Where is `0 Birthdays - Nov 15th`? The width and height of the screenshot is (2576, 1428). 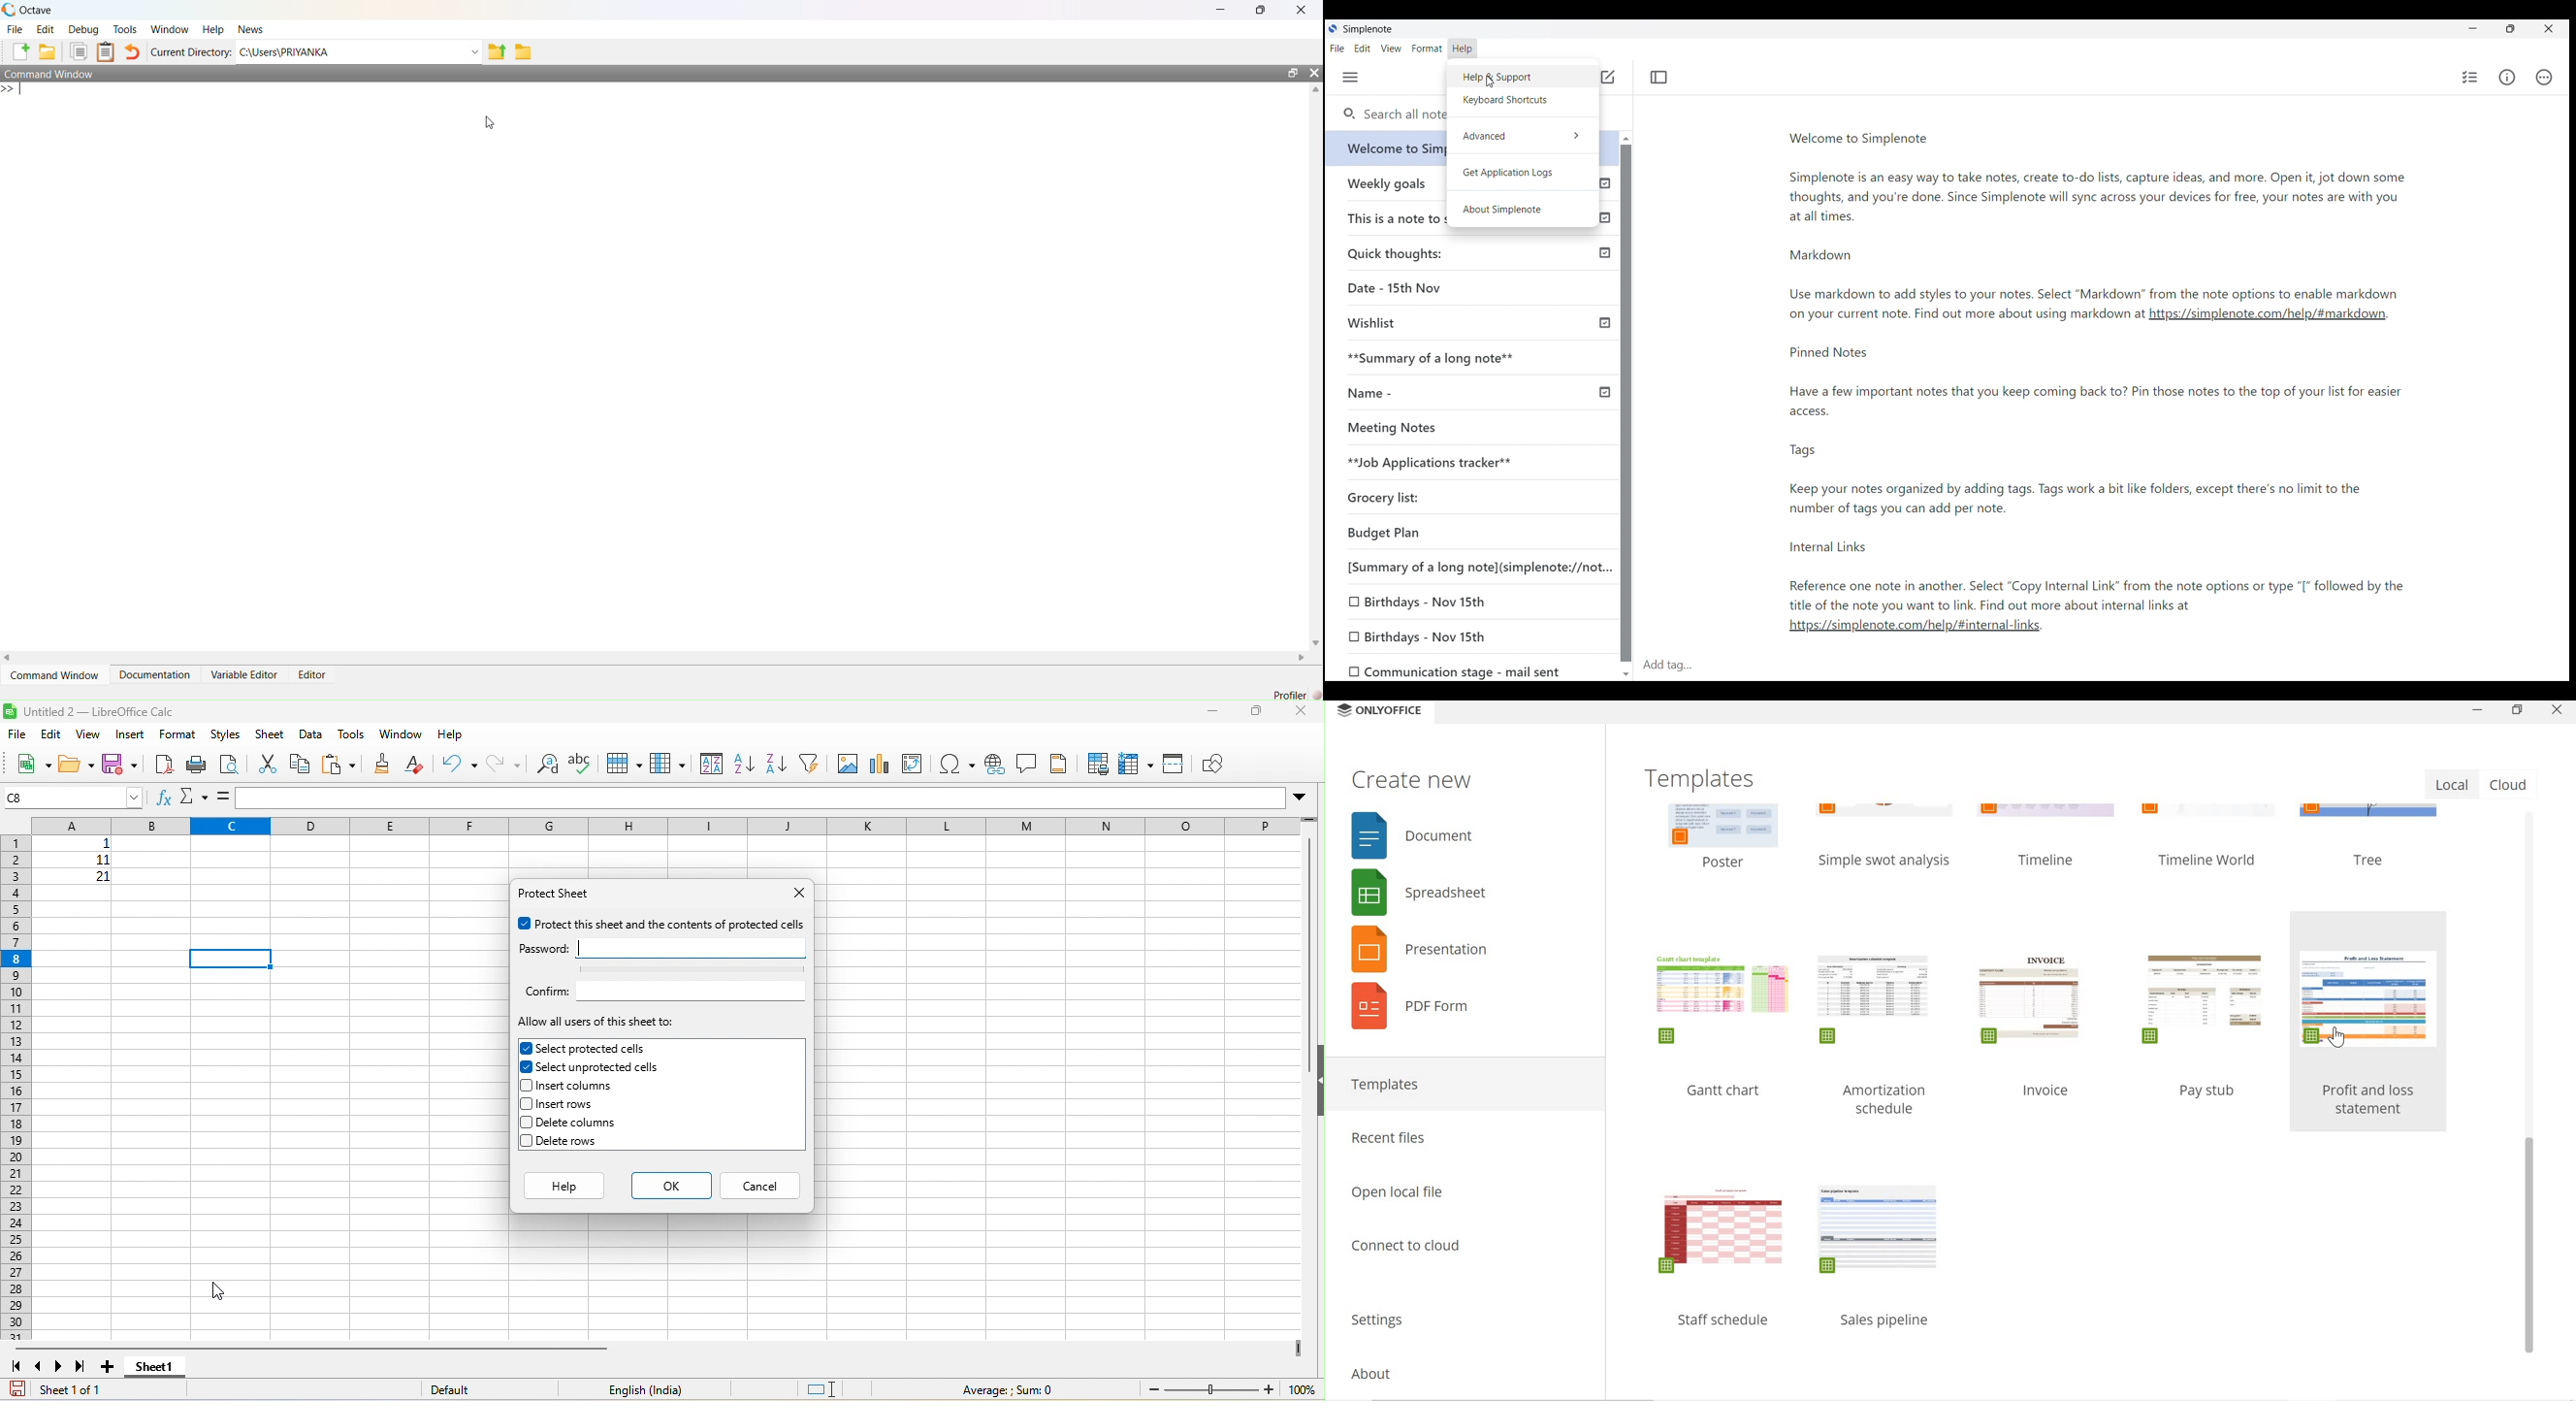 0 Birthdays - Nov 15th is located at coordinates (1410, 603).